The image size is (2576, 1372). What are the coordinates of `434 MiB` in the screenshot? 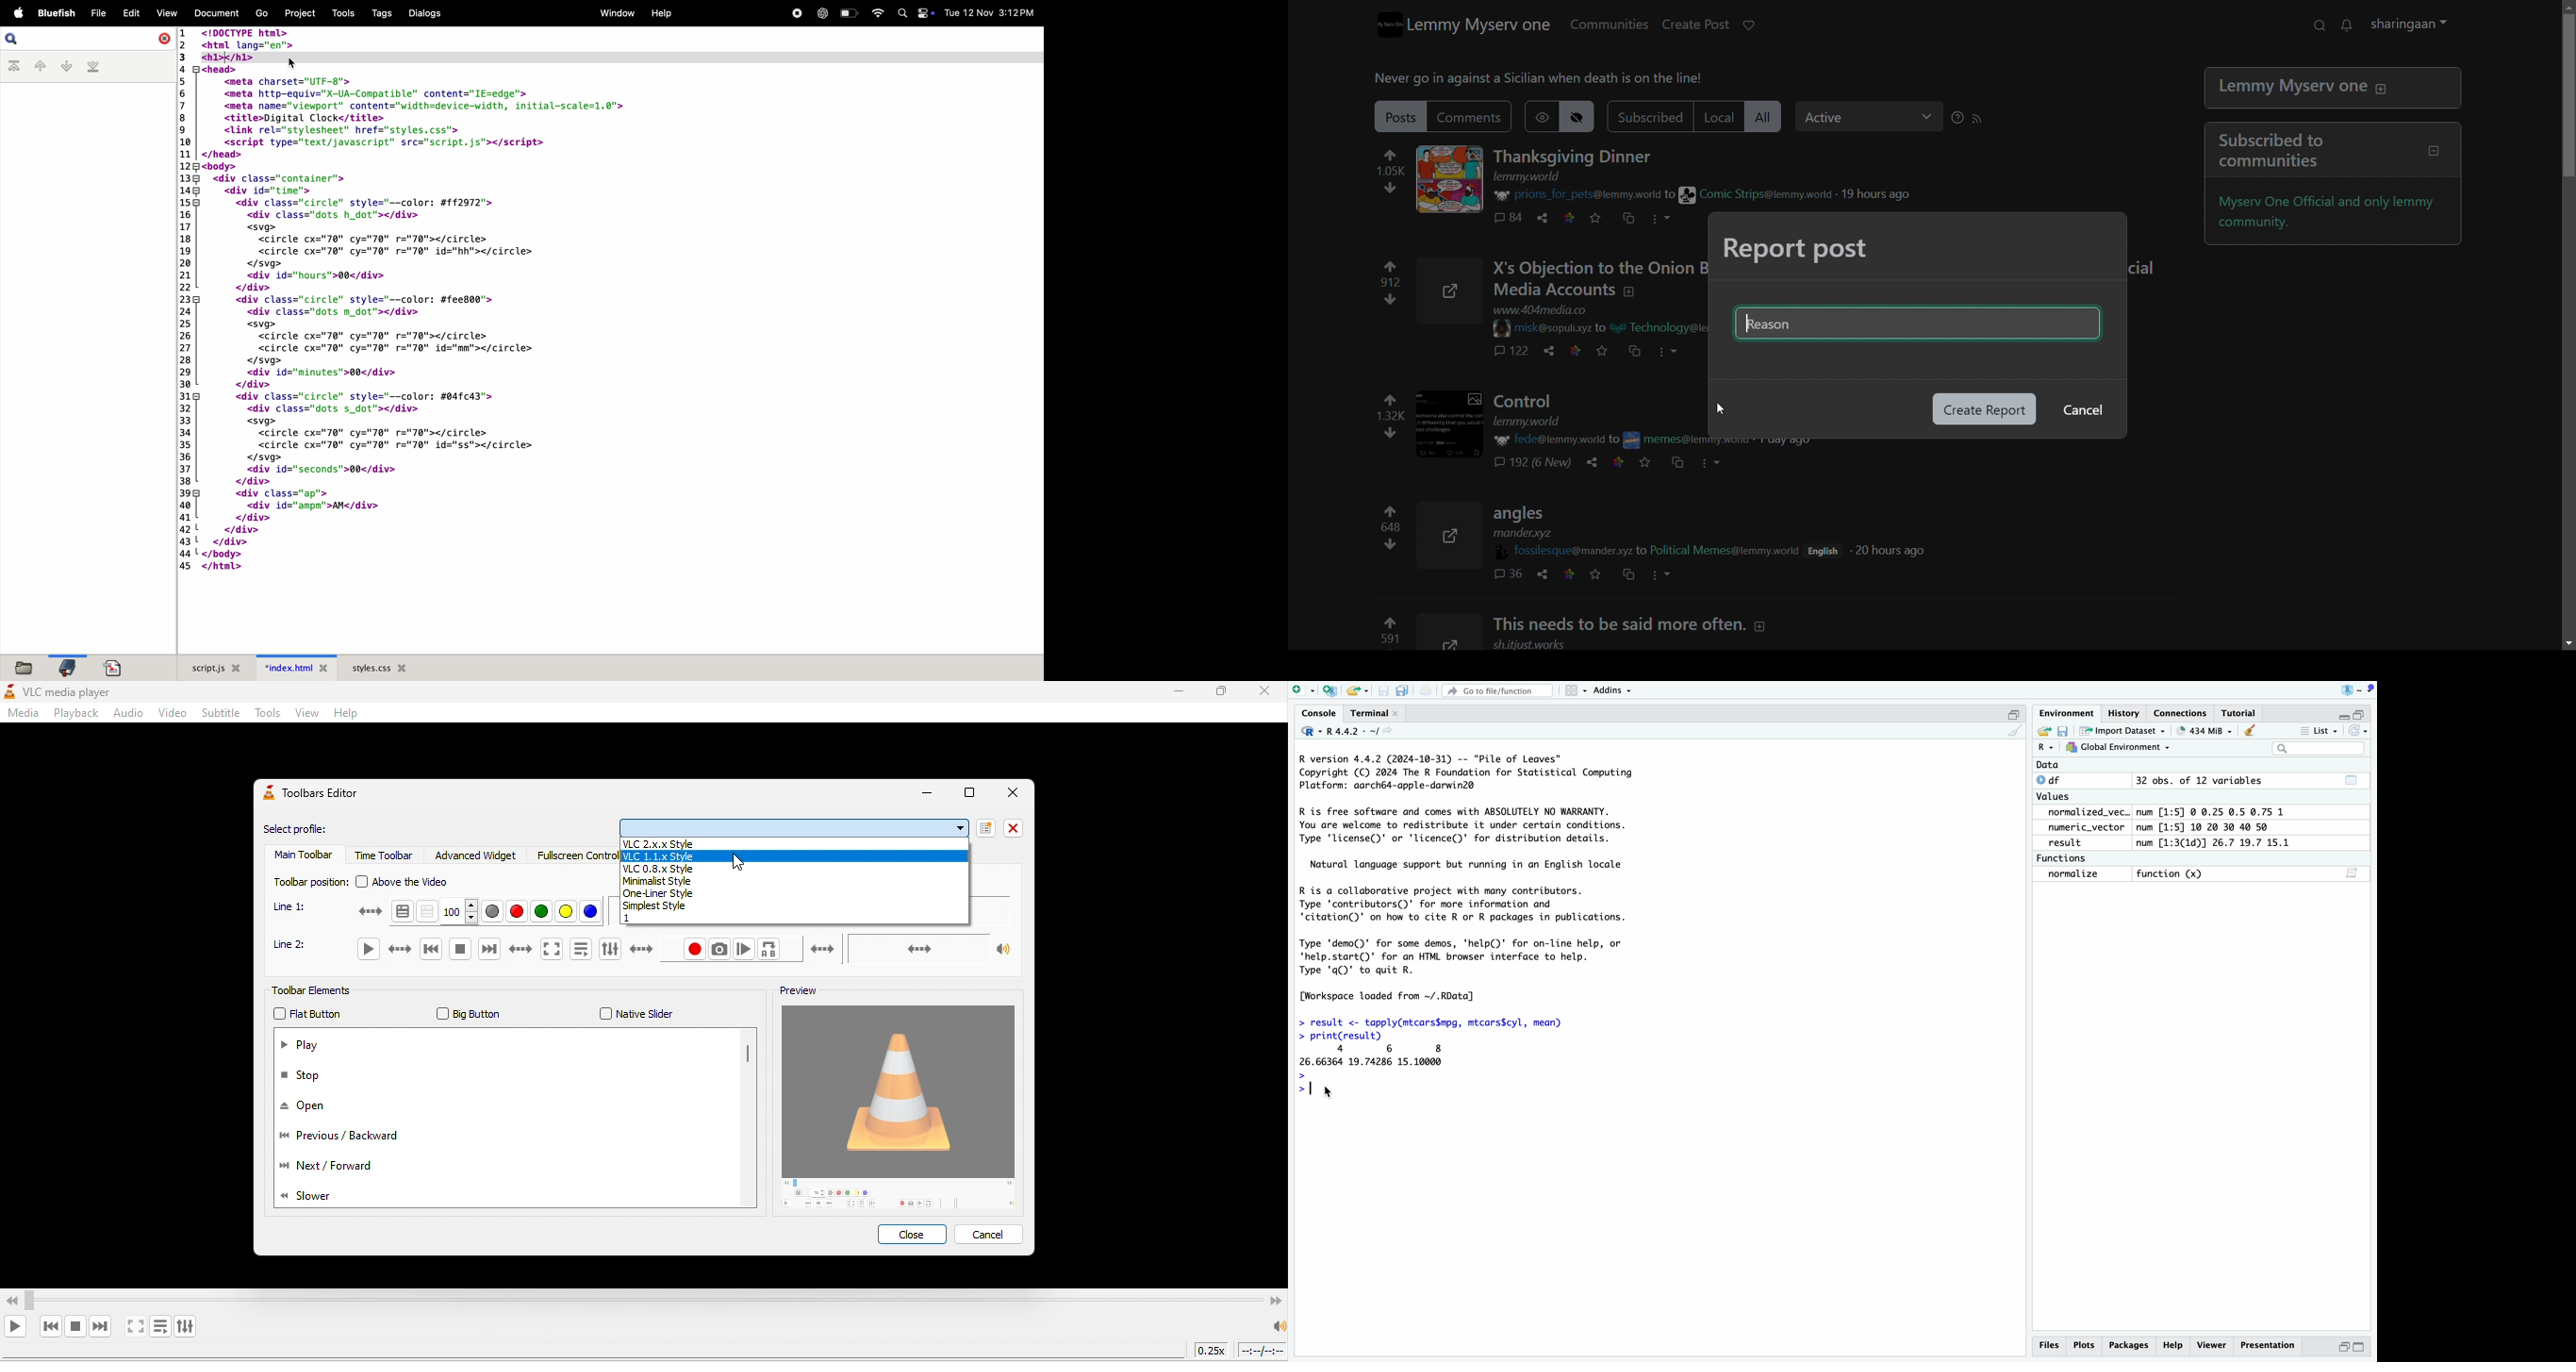 It's located at (2203, 731).